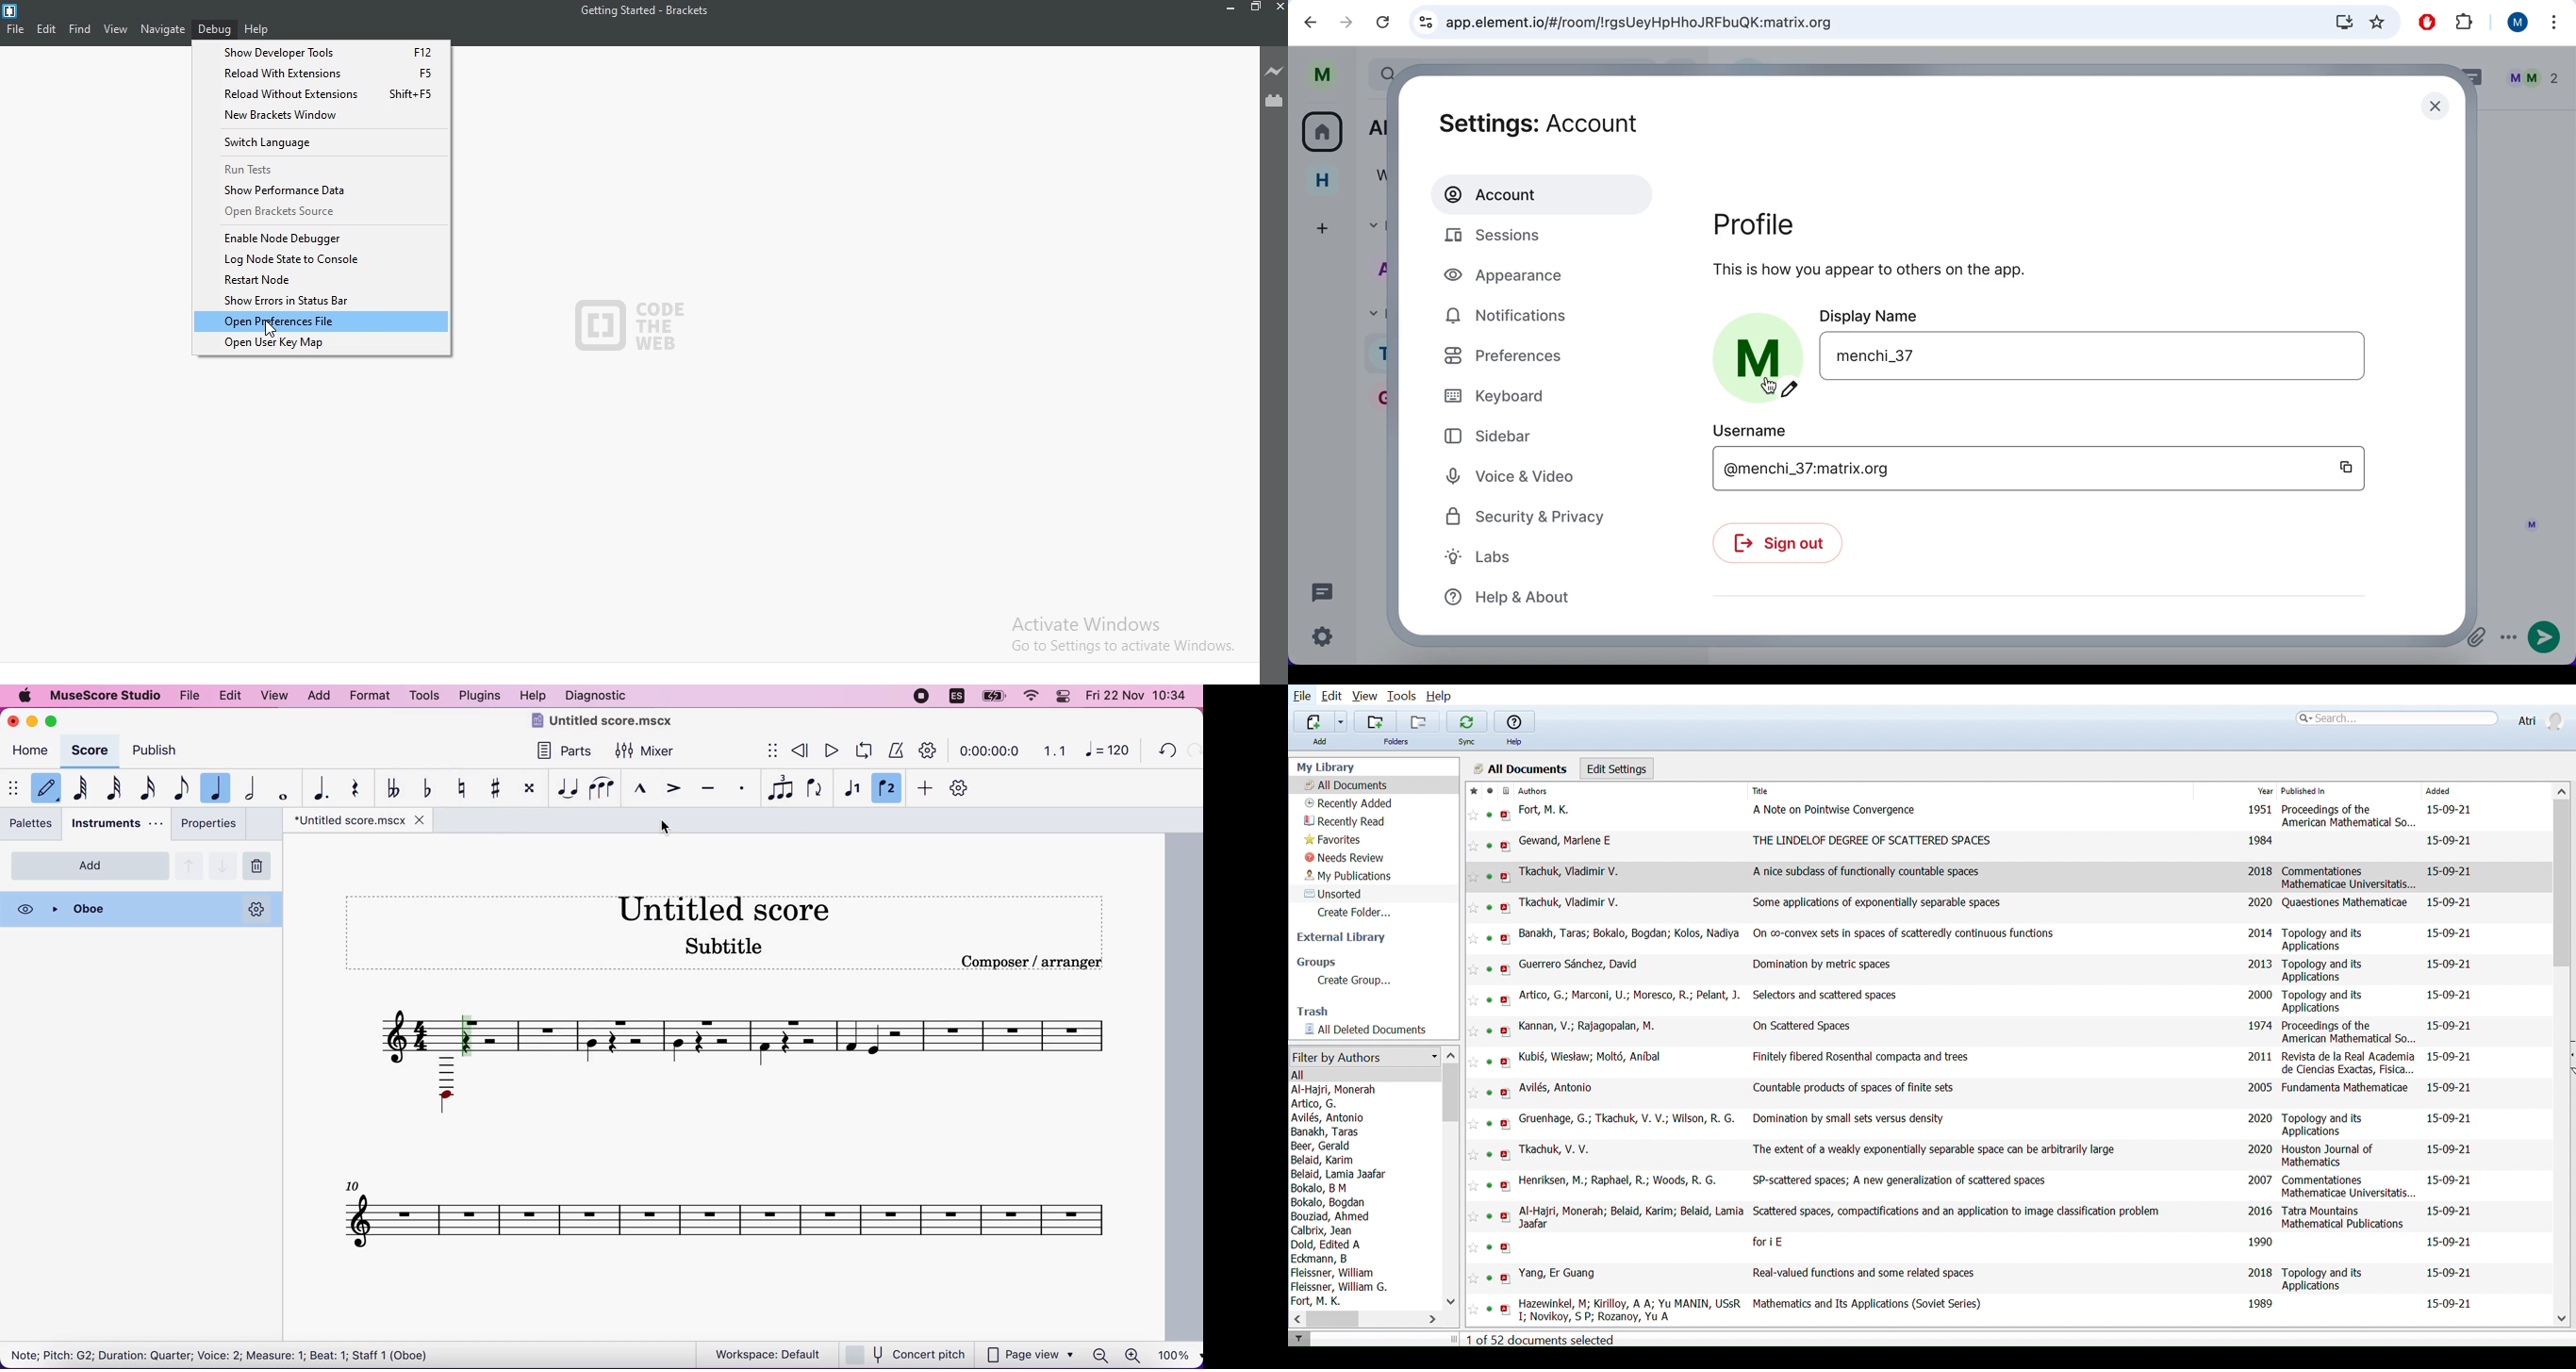 The height and width of the screenshot is (1372, 2576). I want to click on On Scattered Spaces, so click(1802, 1027).